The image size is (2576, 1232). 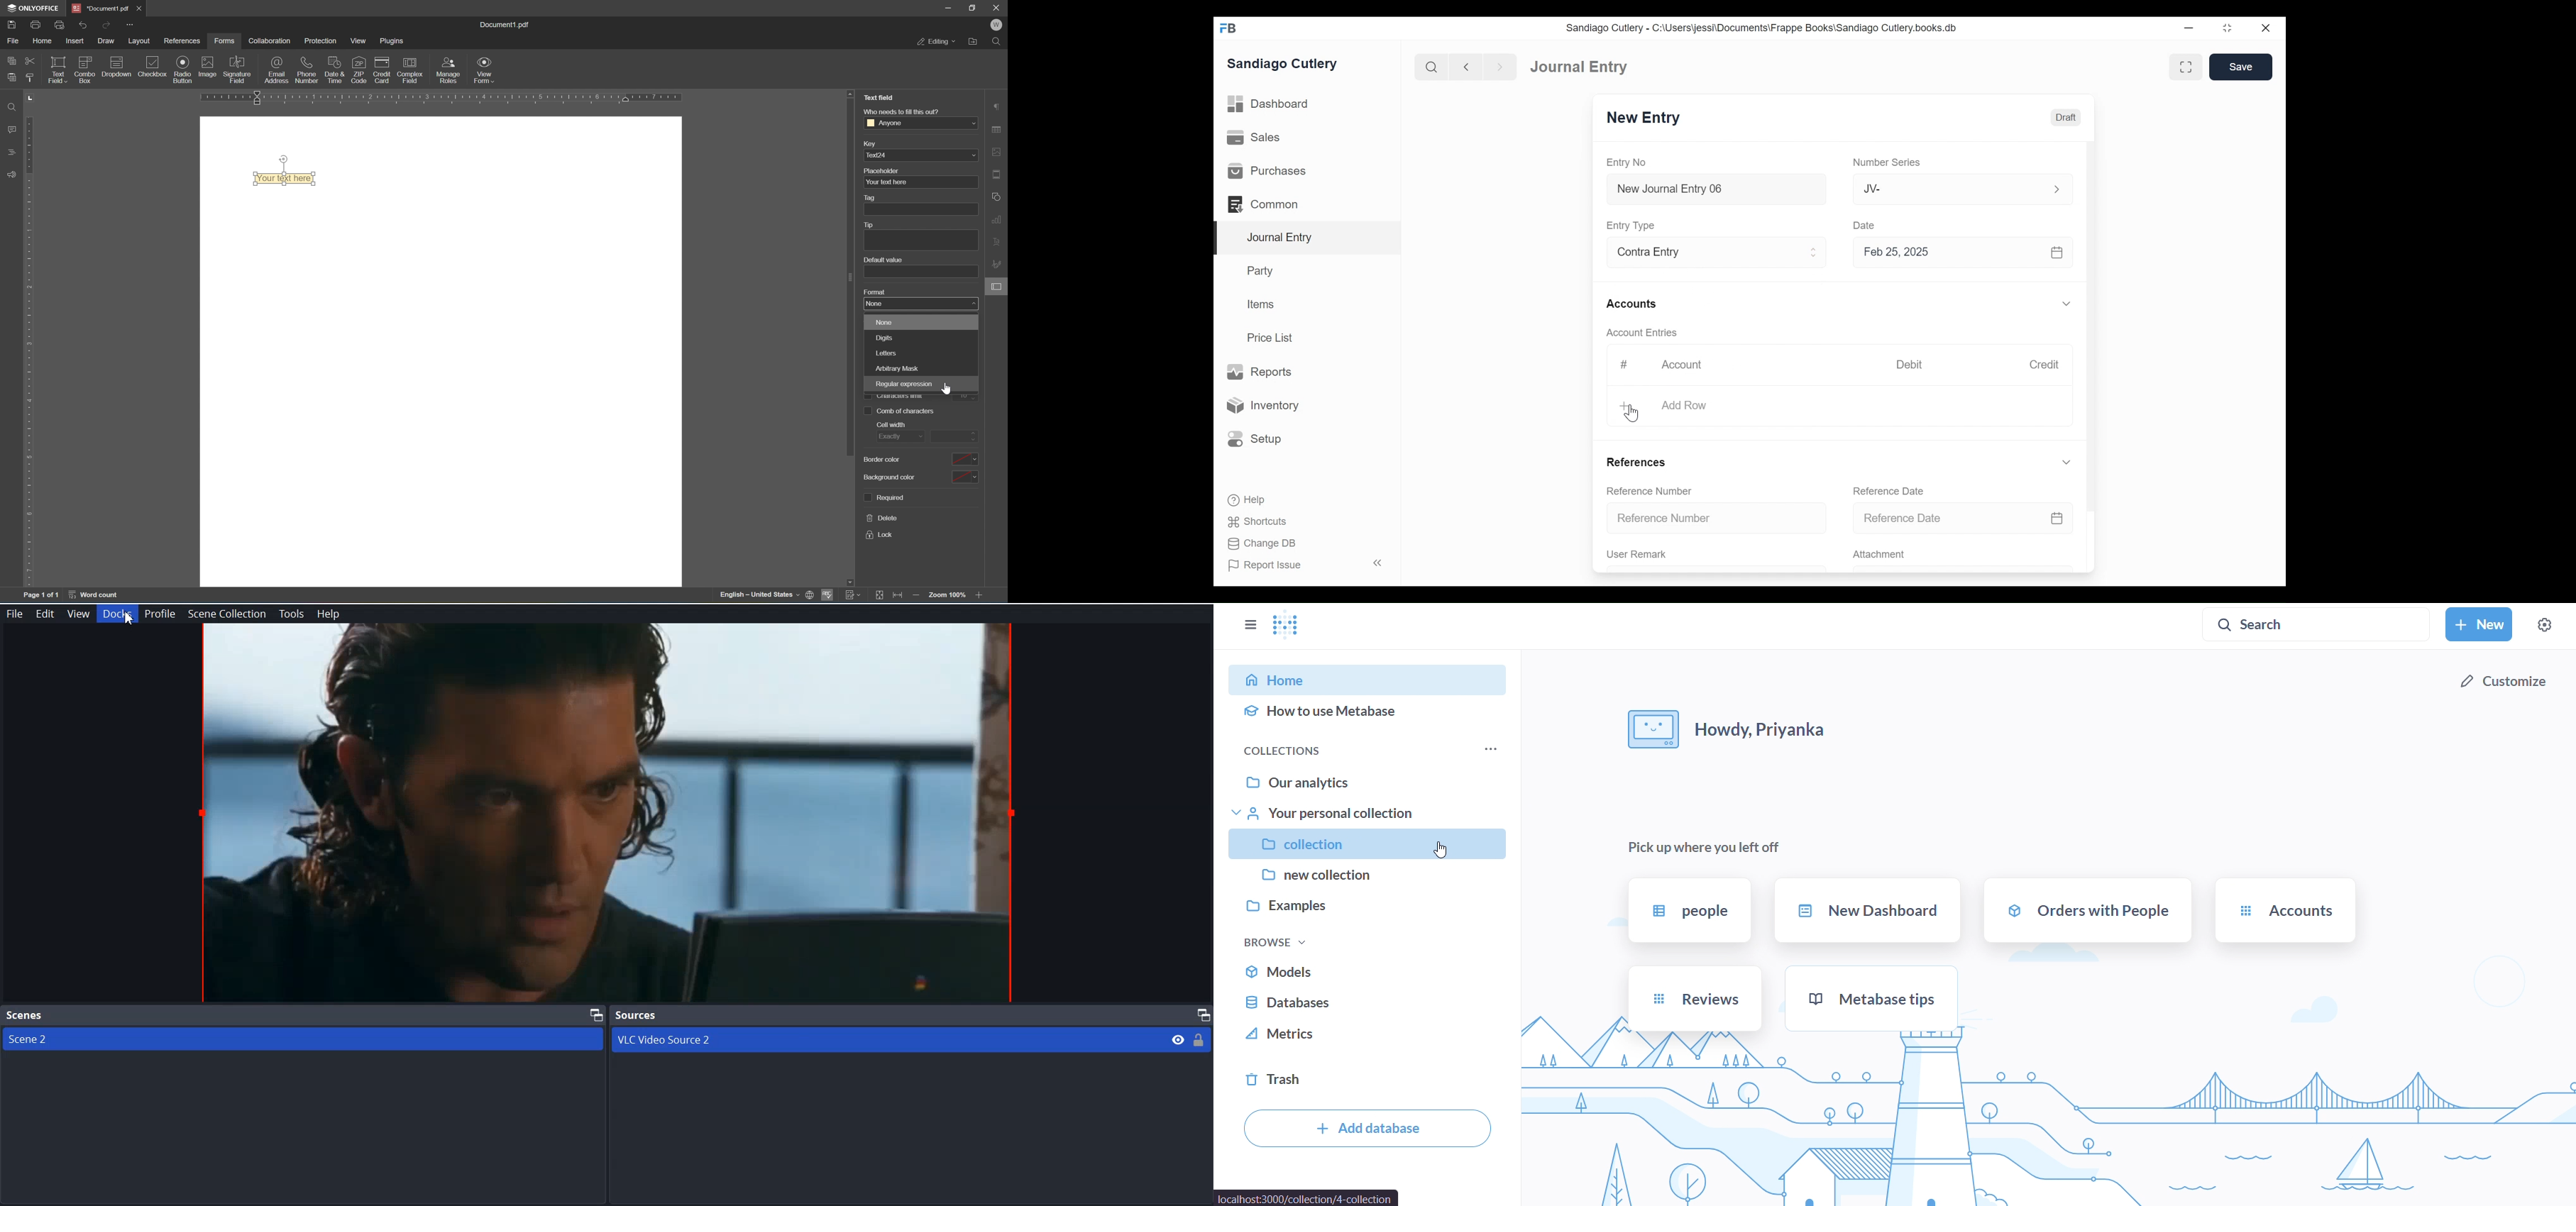 I want to click on Add Row, so click(x=1683, y=406).